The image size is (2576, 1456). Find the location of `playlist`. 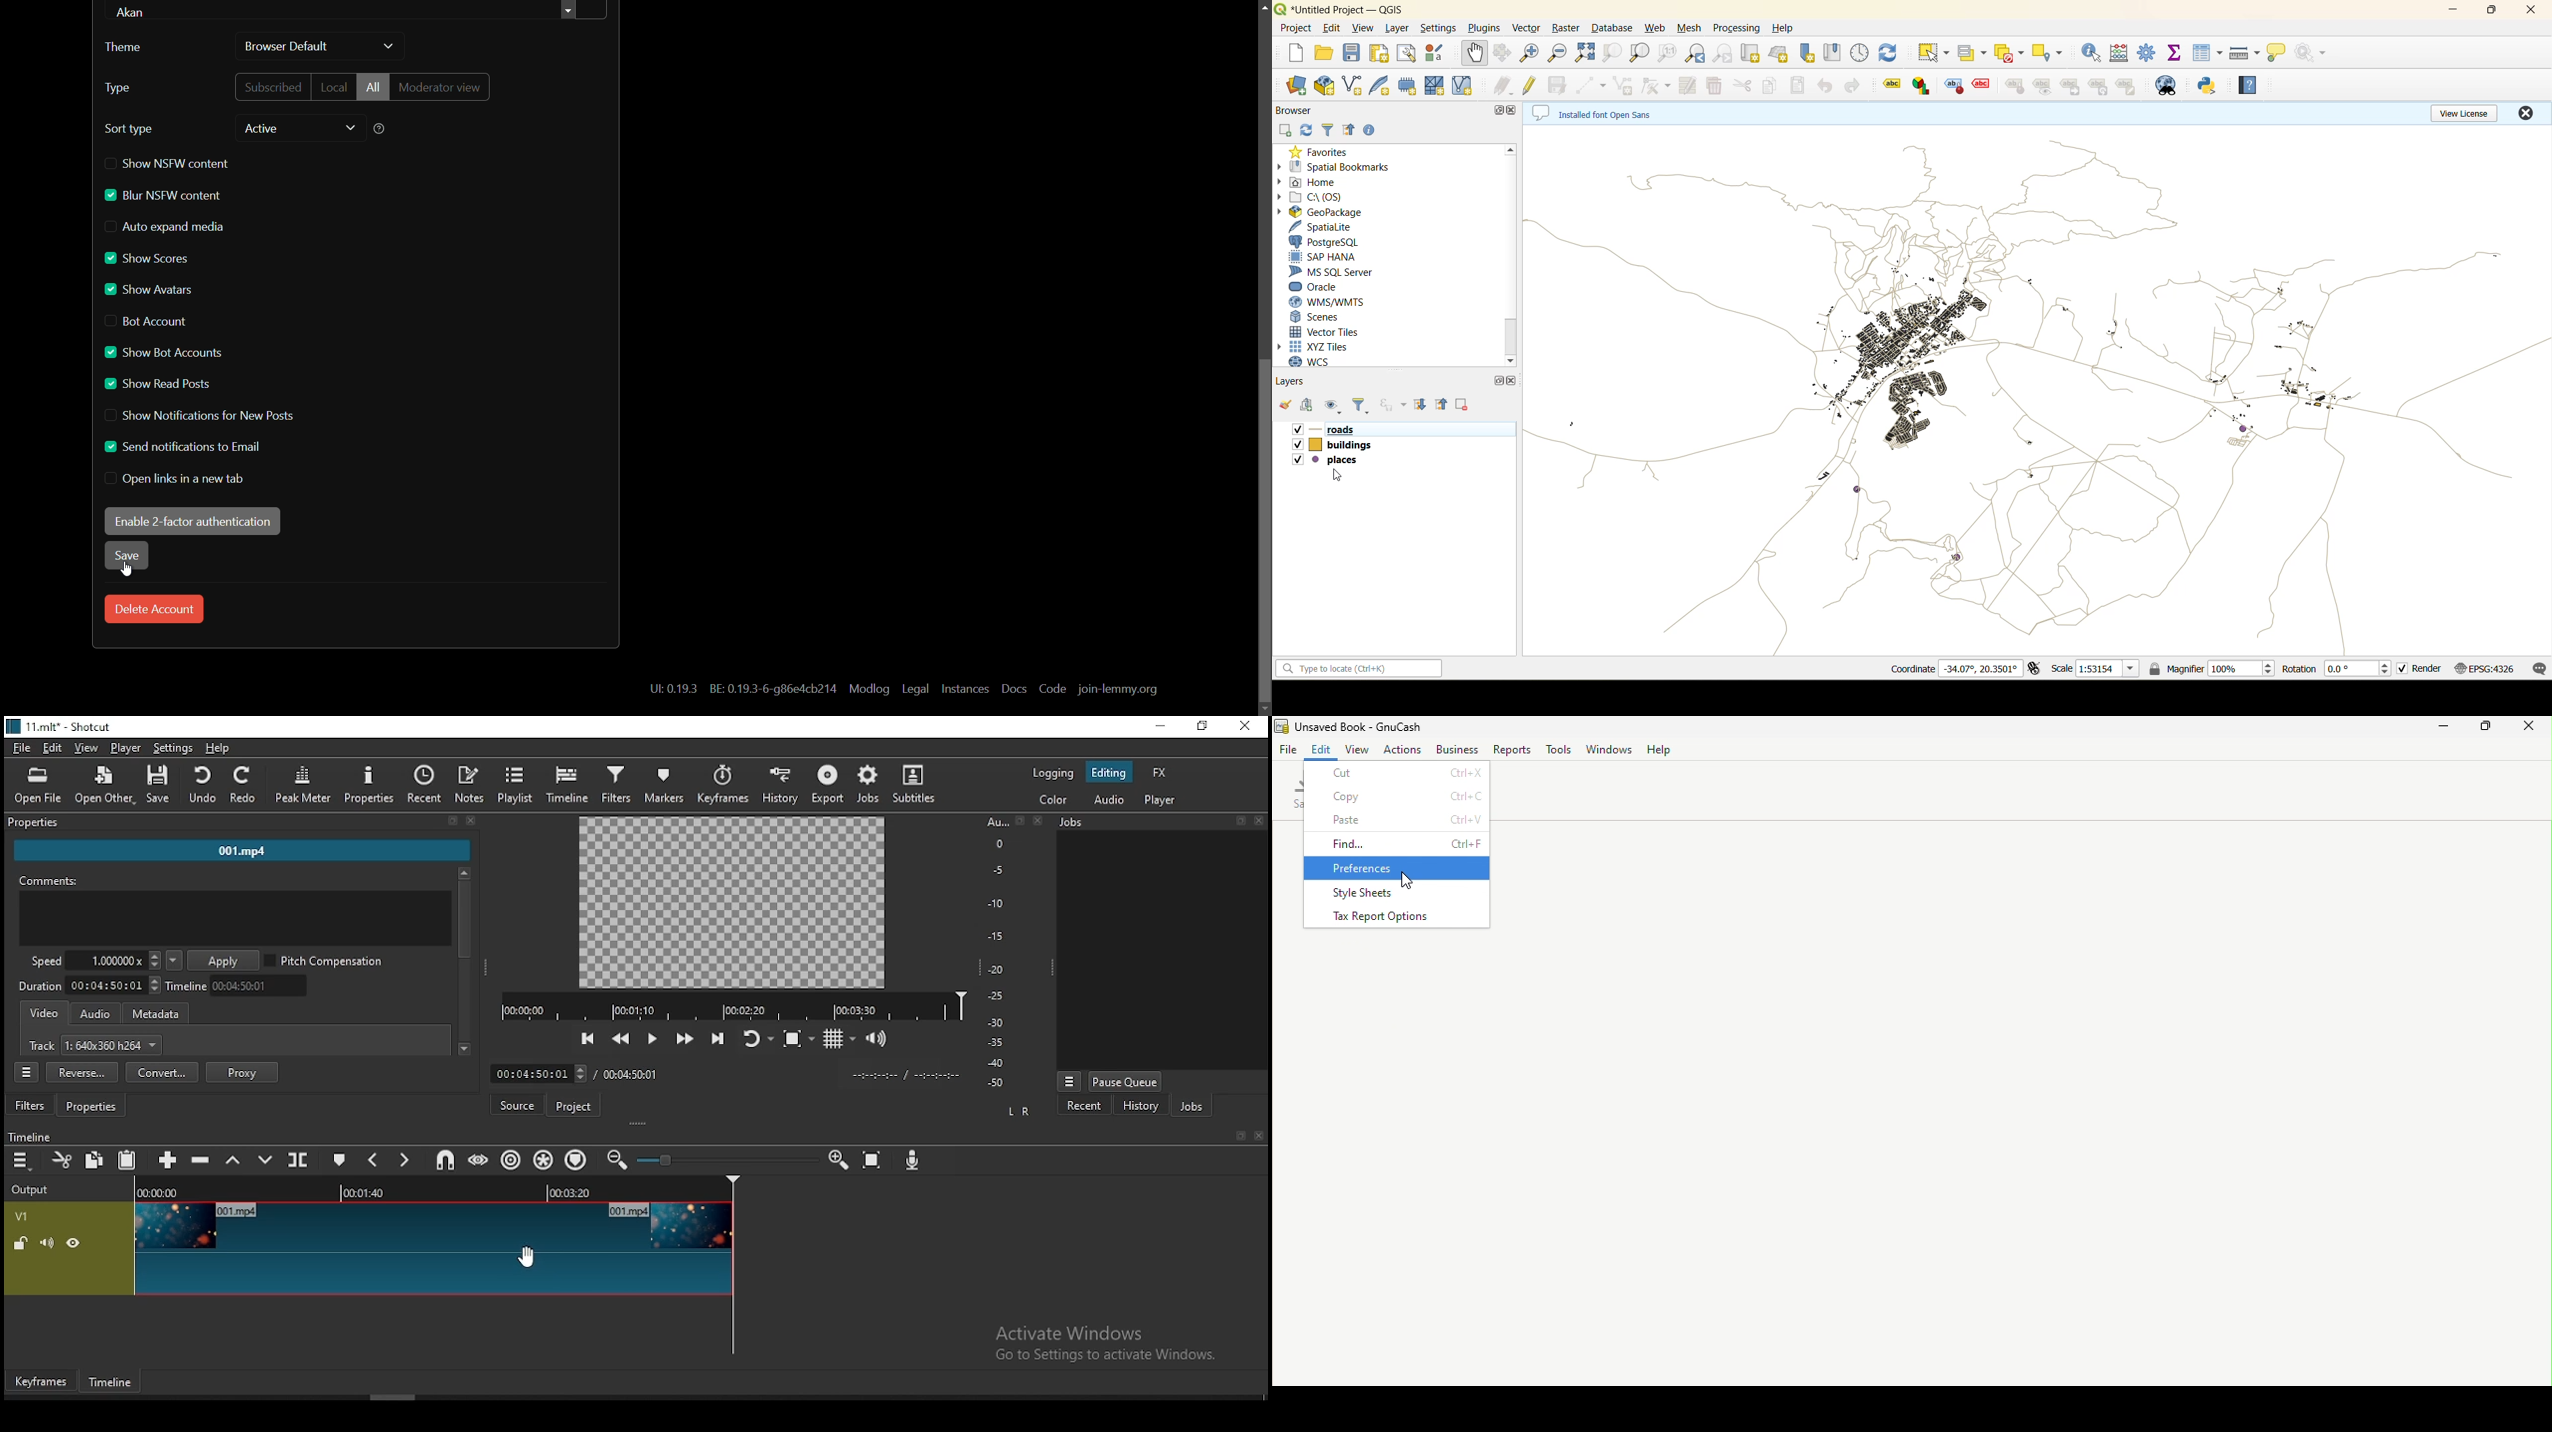

playlist is located at coordinates (516, 785).